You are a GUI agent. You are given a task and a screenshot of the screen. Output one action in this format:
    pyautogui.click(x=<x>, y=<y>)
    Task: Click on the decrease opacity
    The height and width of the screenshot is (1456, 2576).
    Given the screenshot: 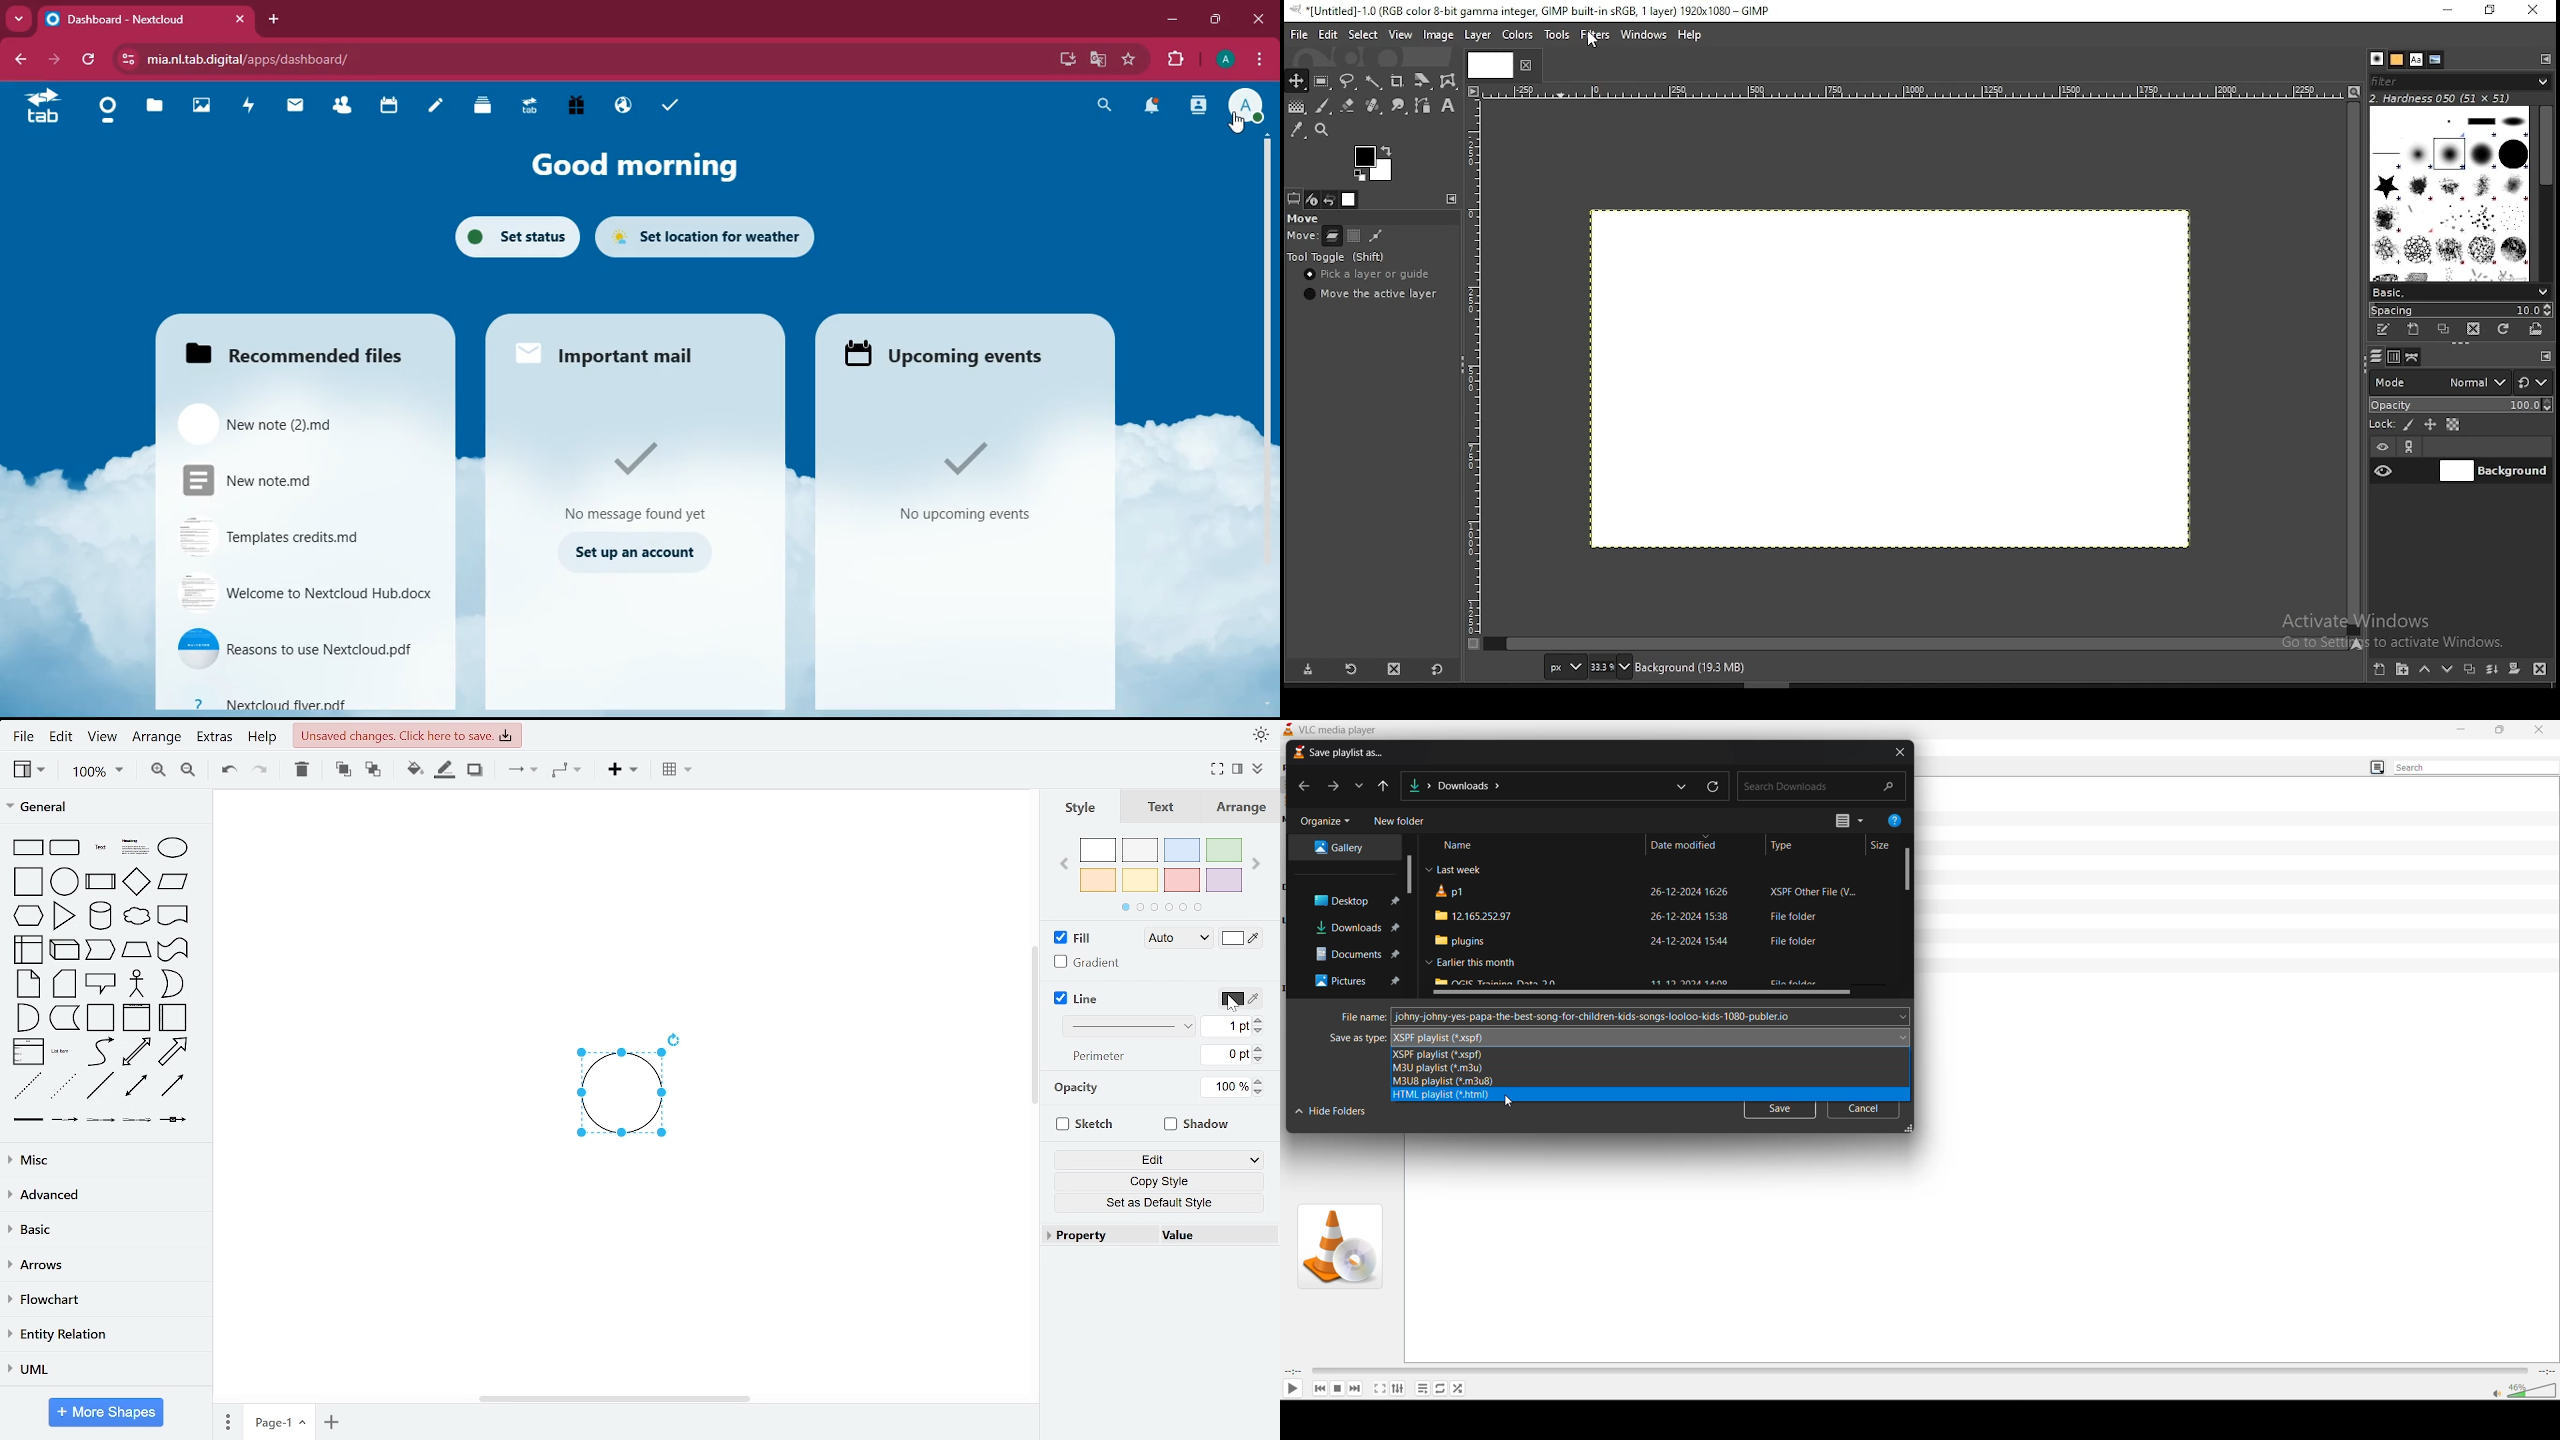 What is the action you would take?
    pyautogui.click(x=1261, y=1091)
    